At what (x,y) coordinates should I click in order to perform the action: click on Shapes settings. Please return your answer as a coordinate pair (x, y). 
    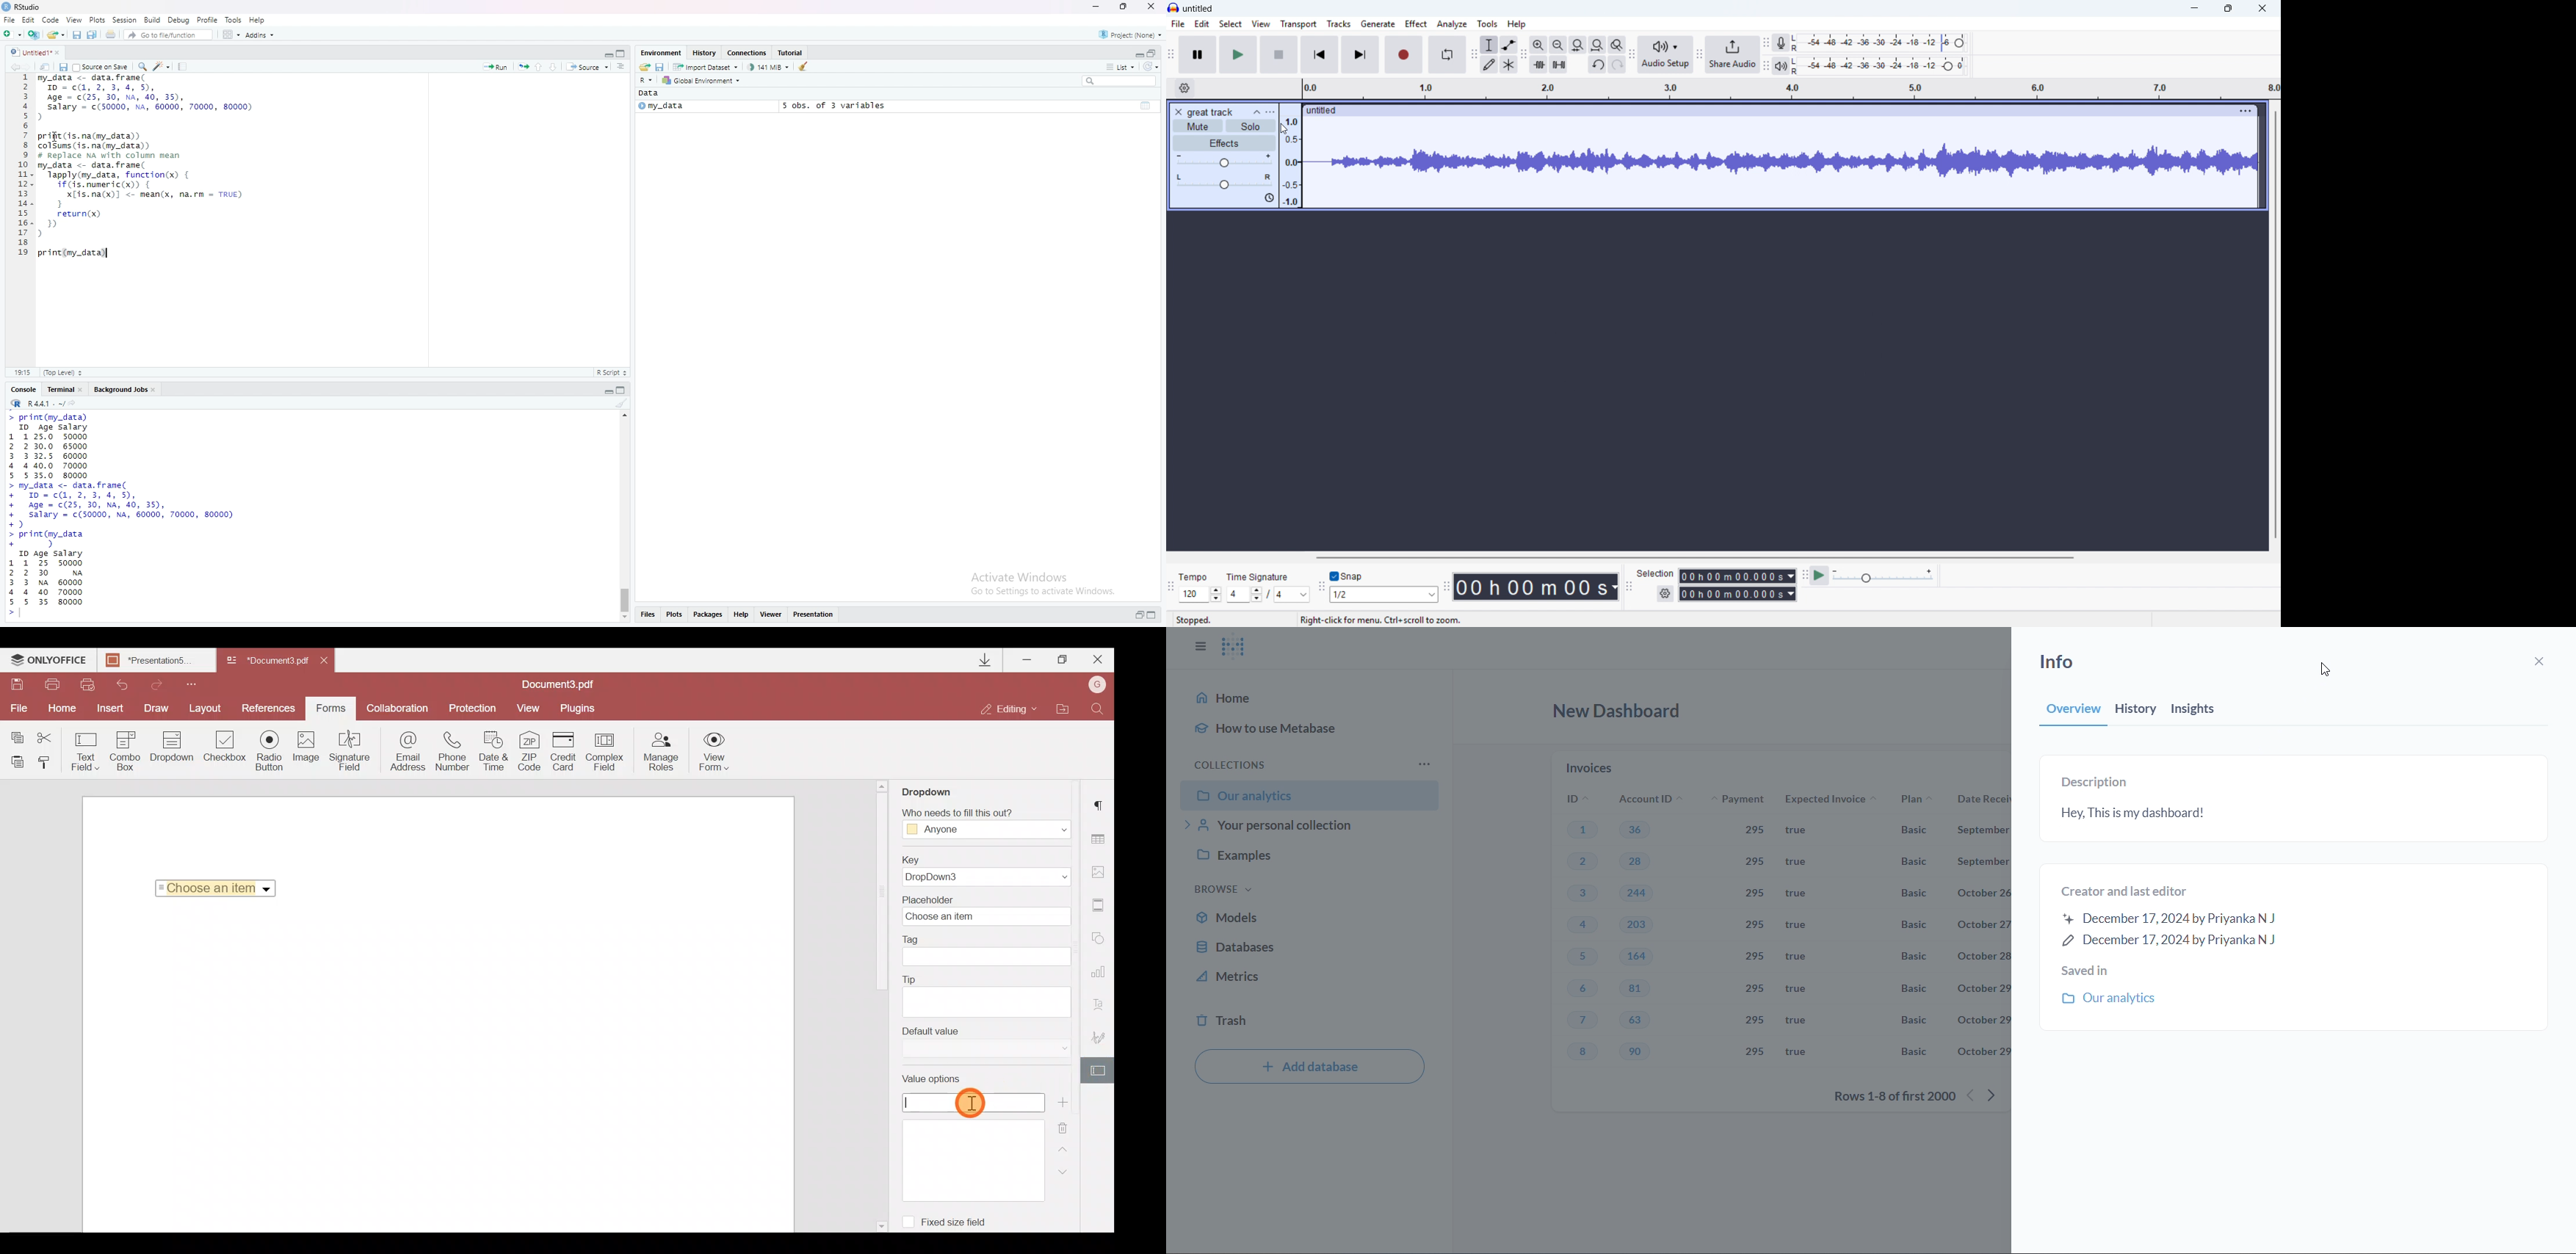
    Looking at the image, I should click on (1102, 939).